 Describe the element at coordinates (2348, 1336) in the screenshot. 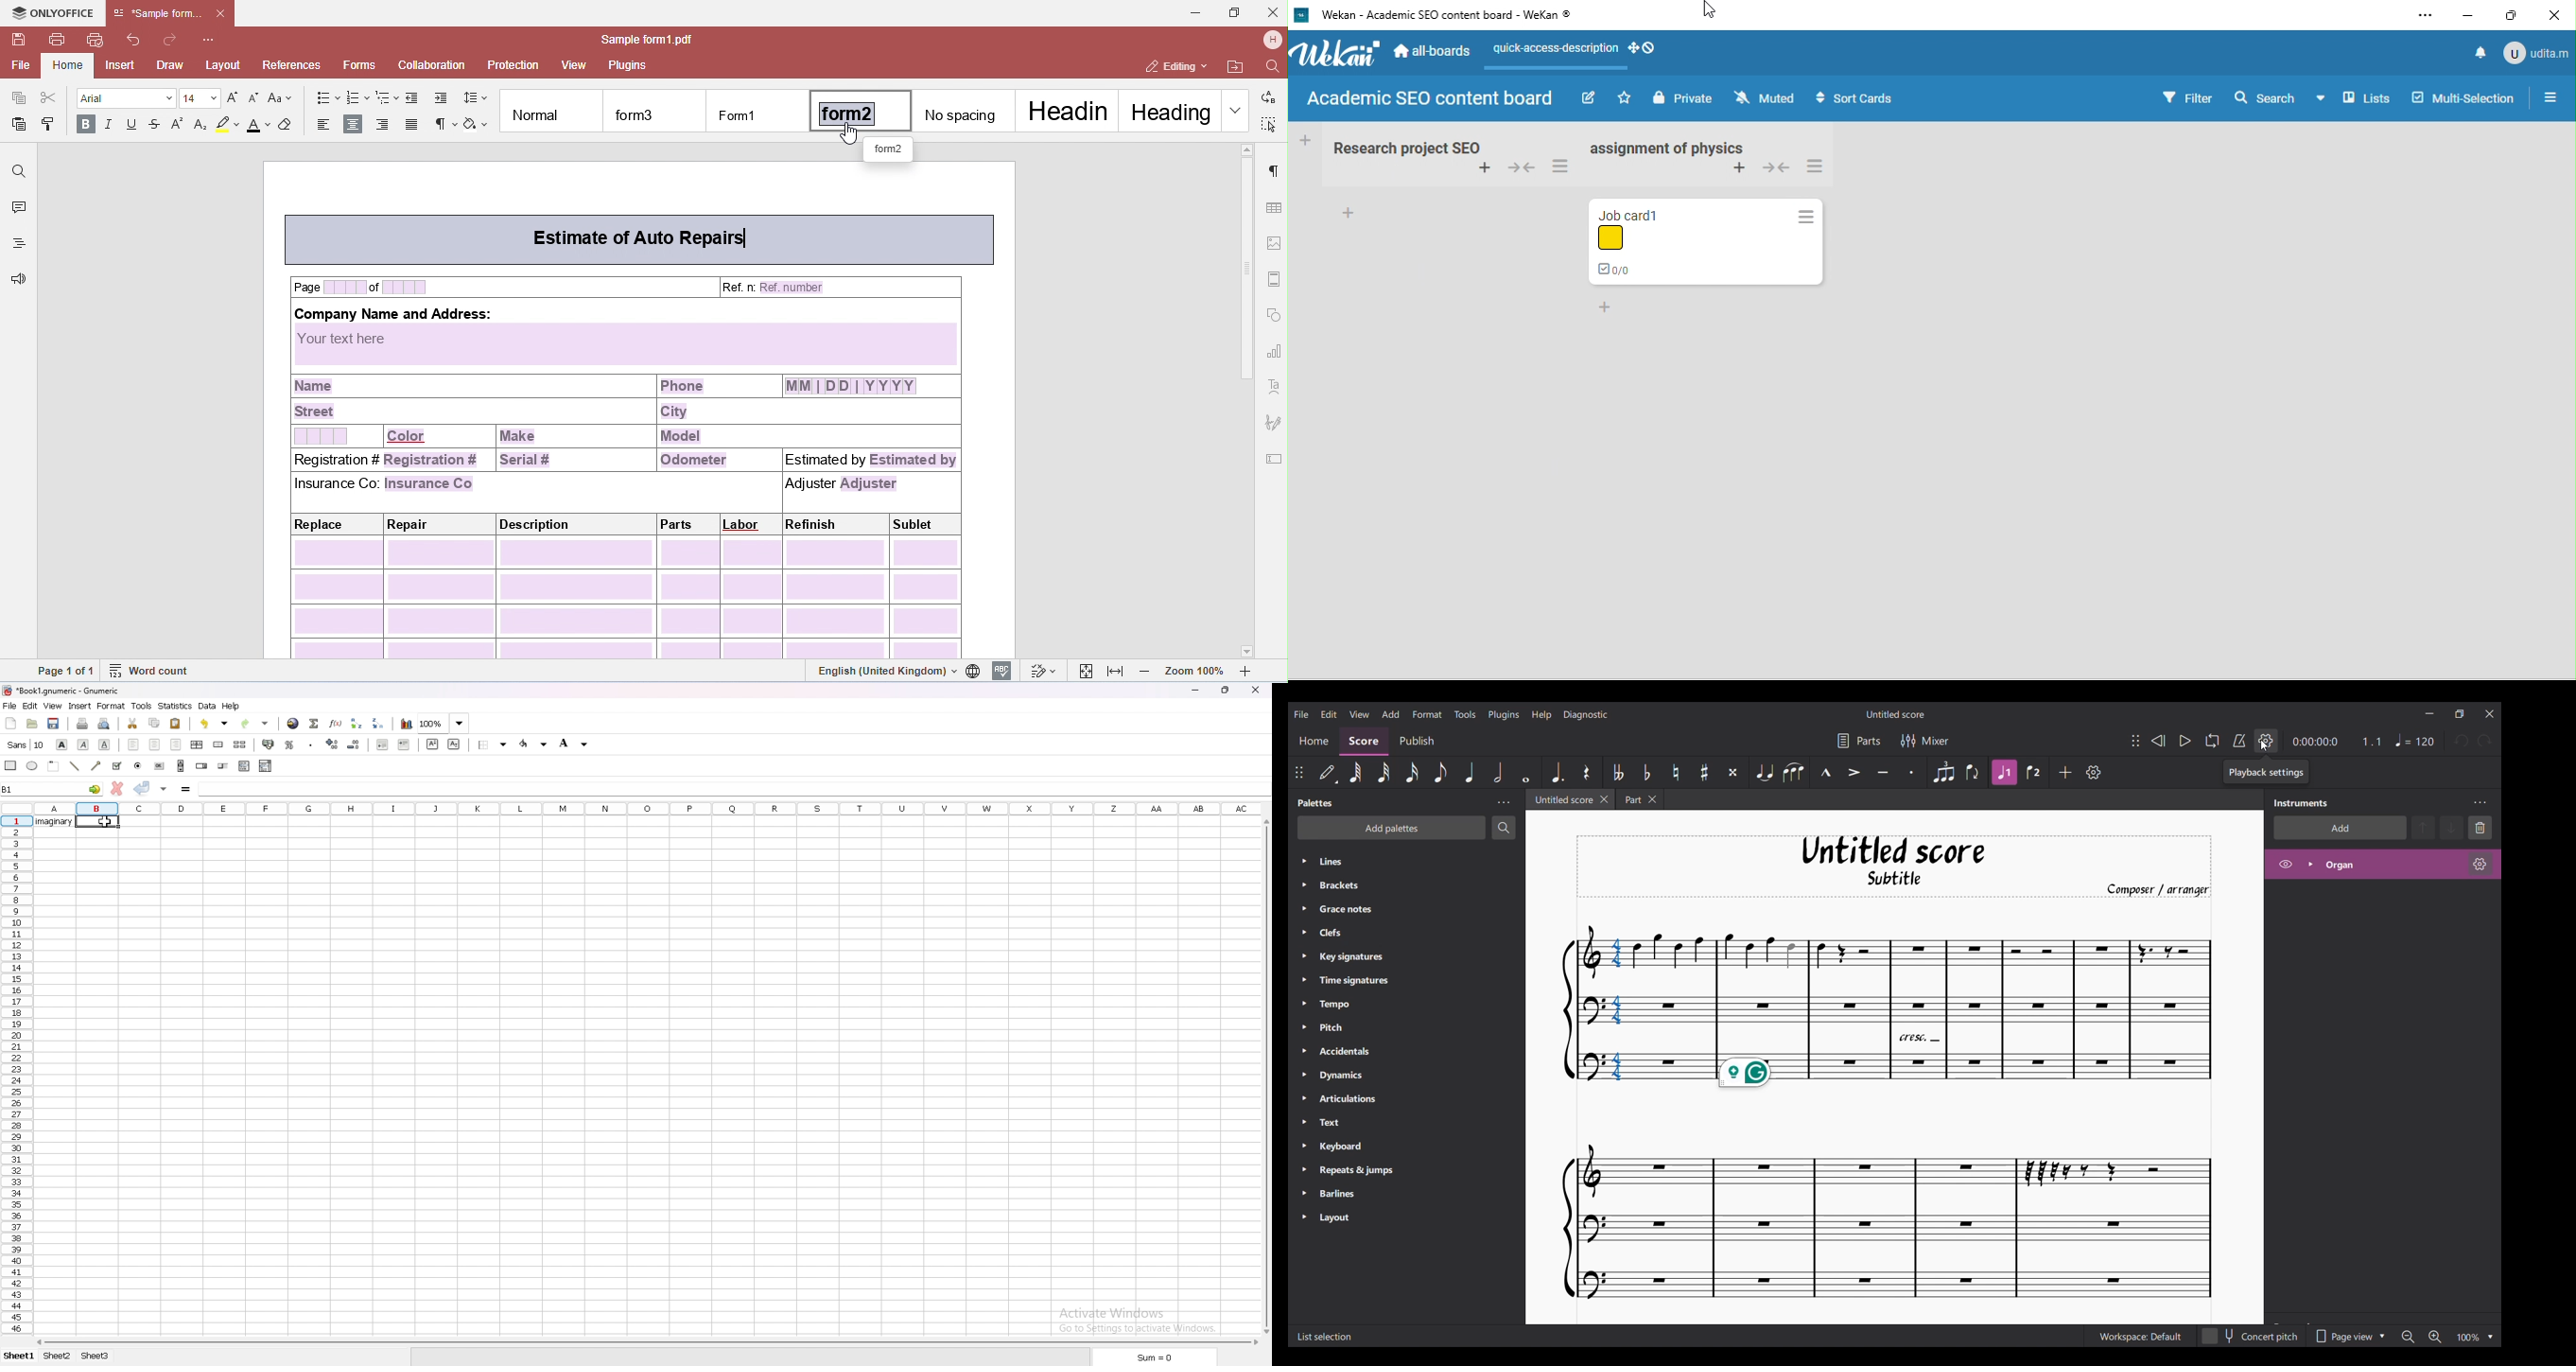

I see `Page view options` at that location.